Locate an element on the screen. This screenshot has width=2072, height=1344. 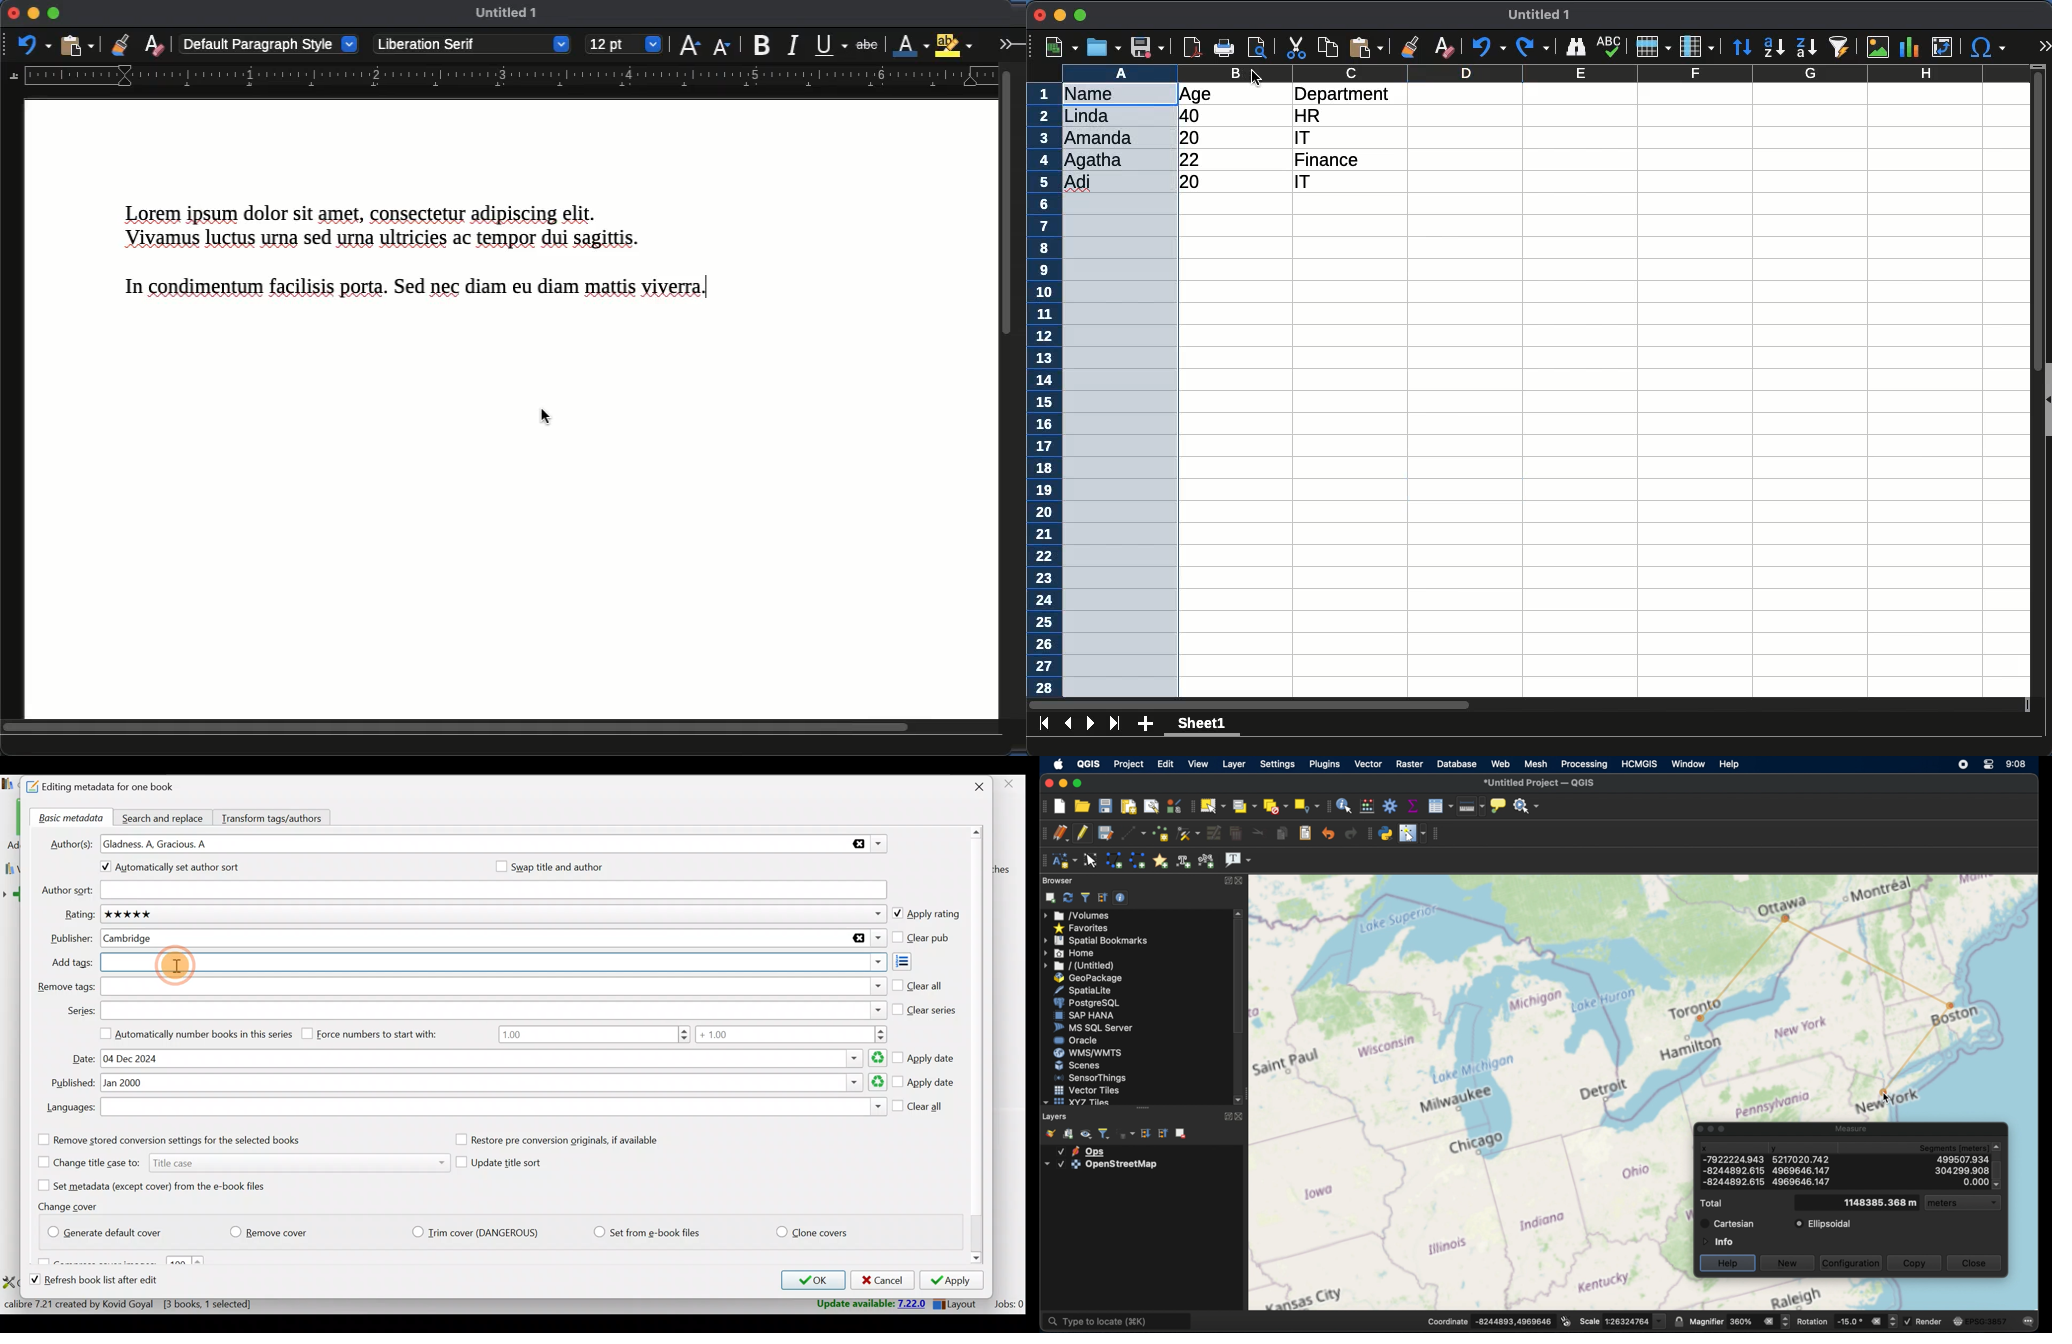
clear formatting is located at coordinates (1444, 46).